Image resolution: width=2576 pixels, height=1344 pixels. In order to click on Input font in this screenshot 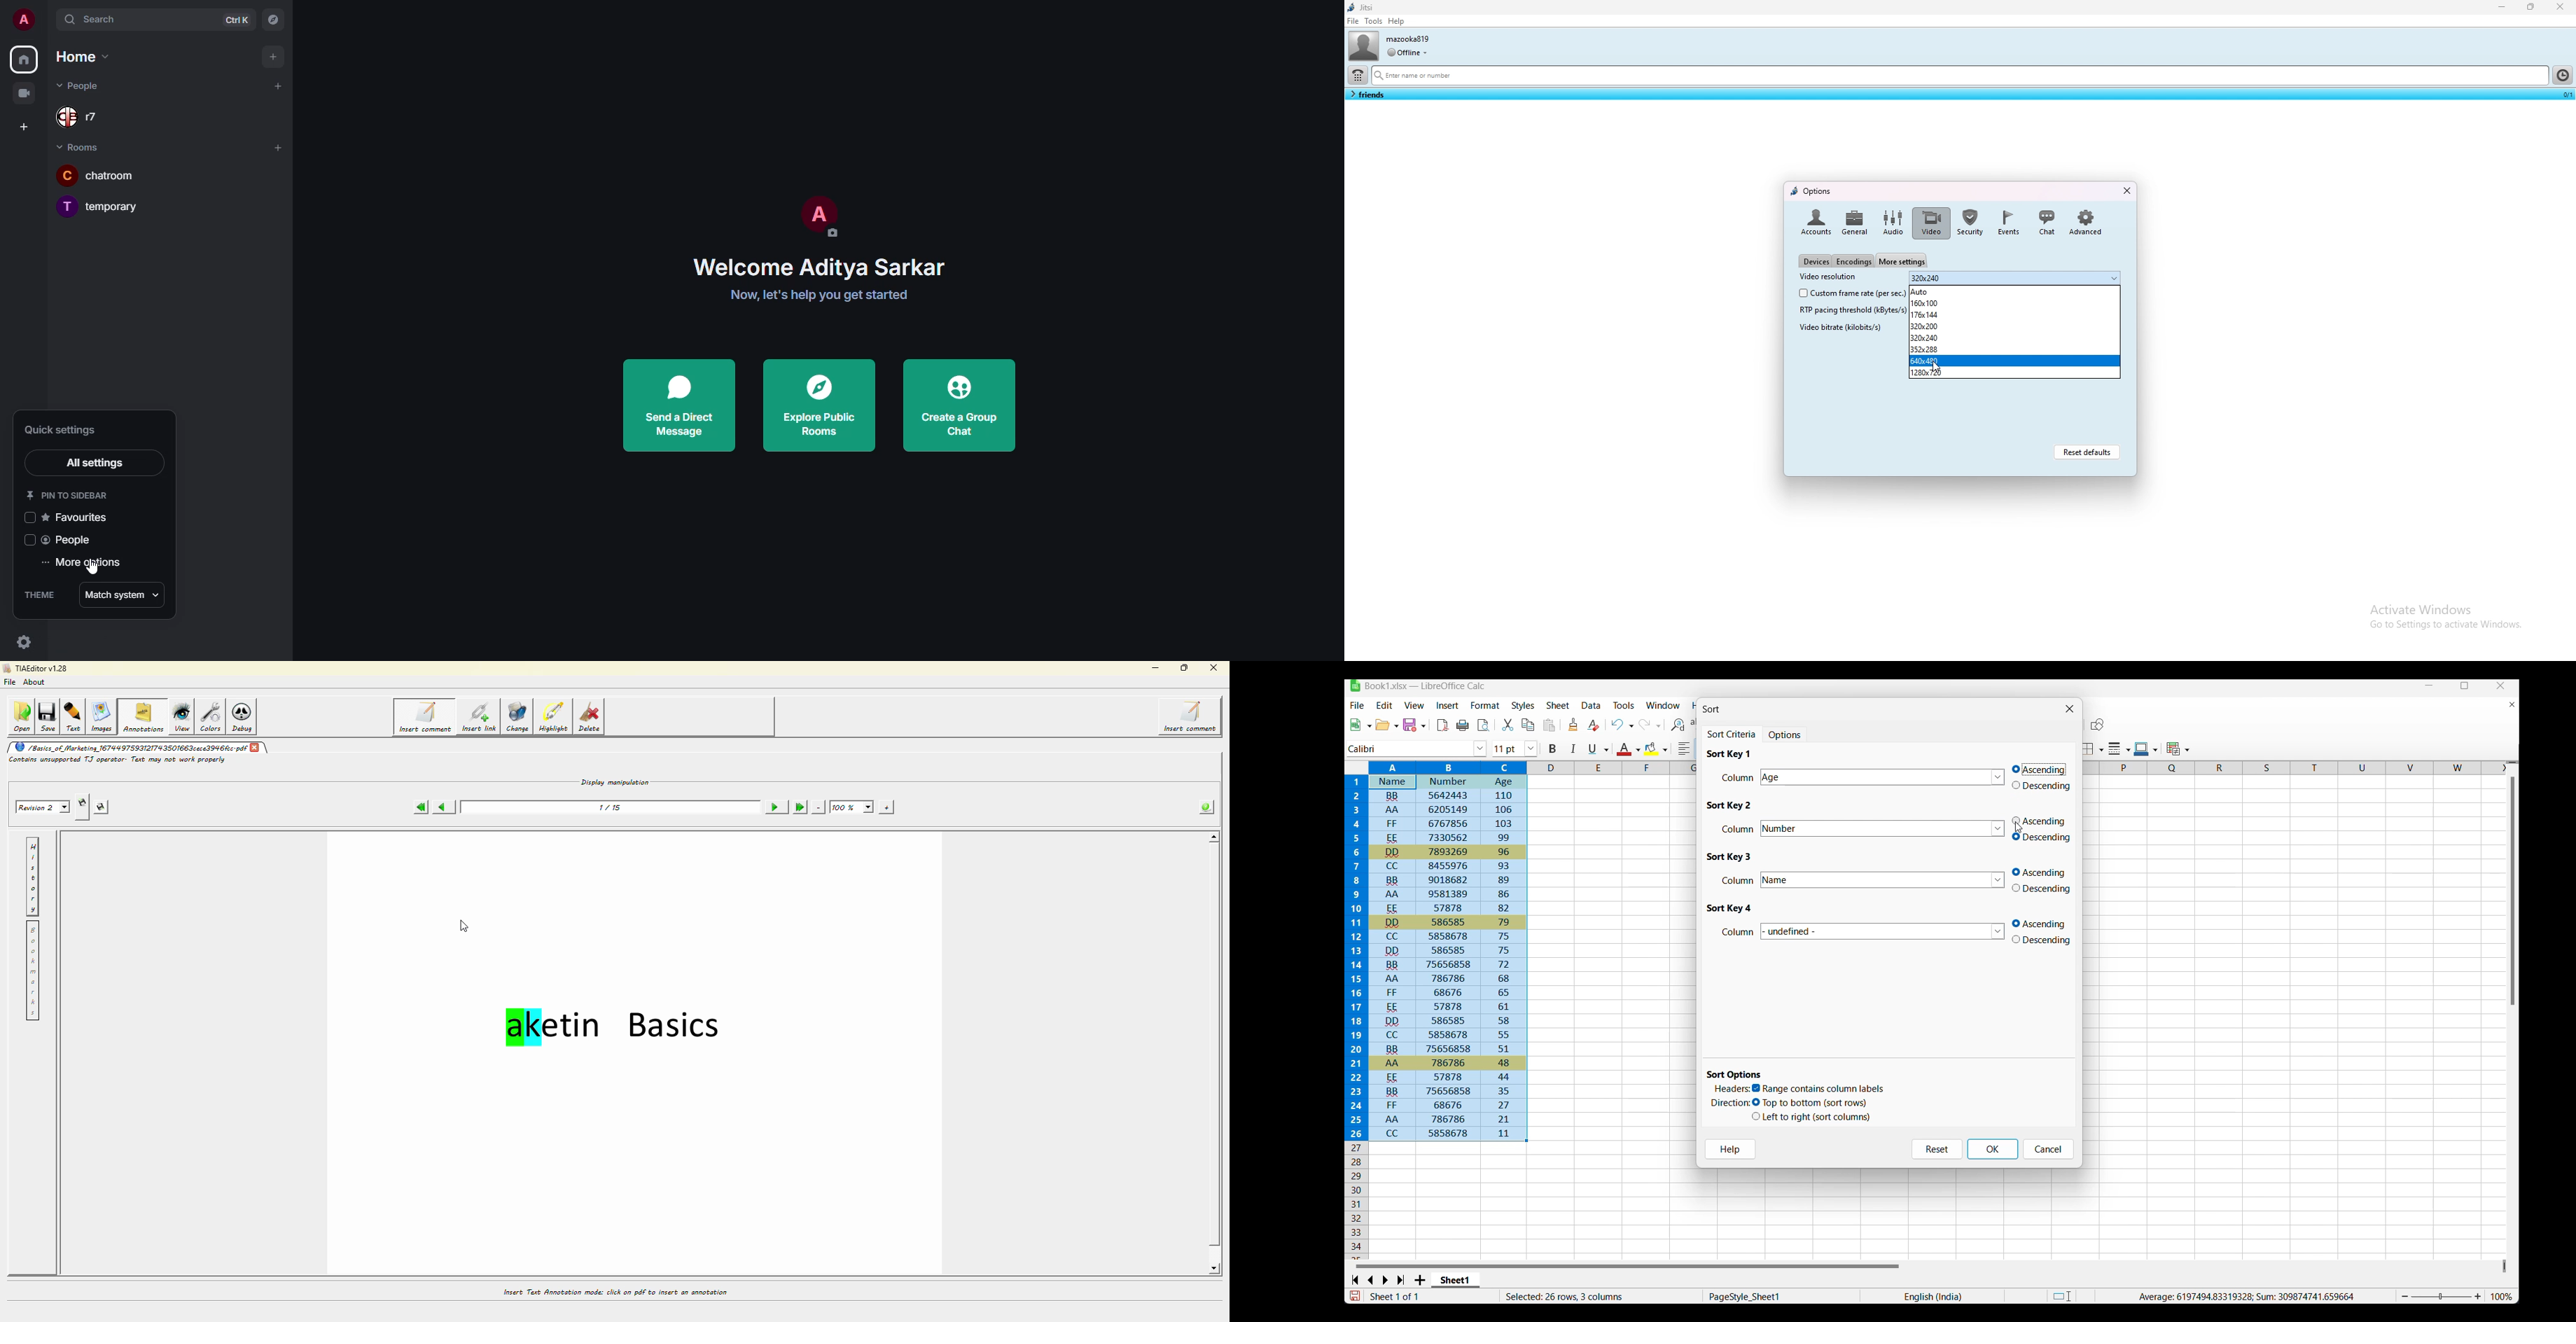, I will do `click(1410, 749)`.